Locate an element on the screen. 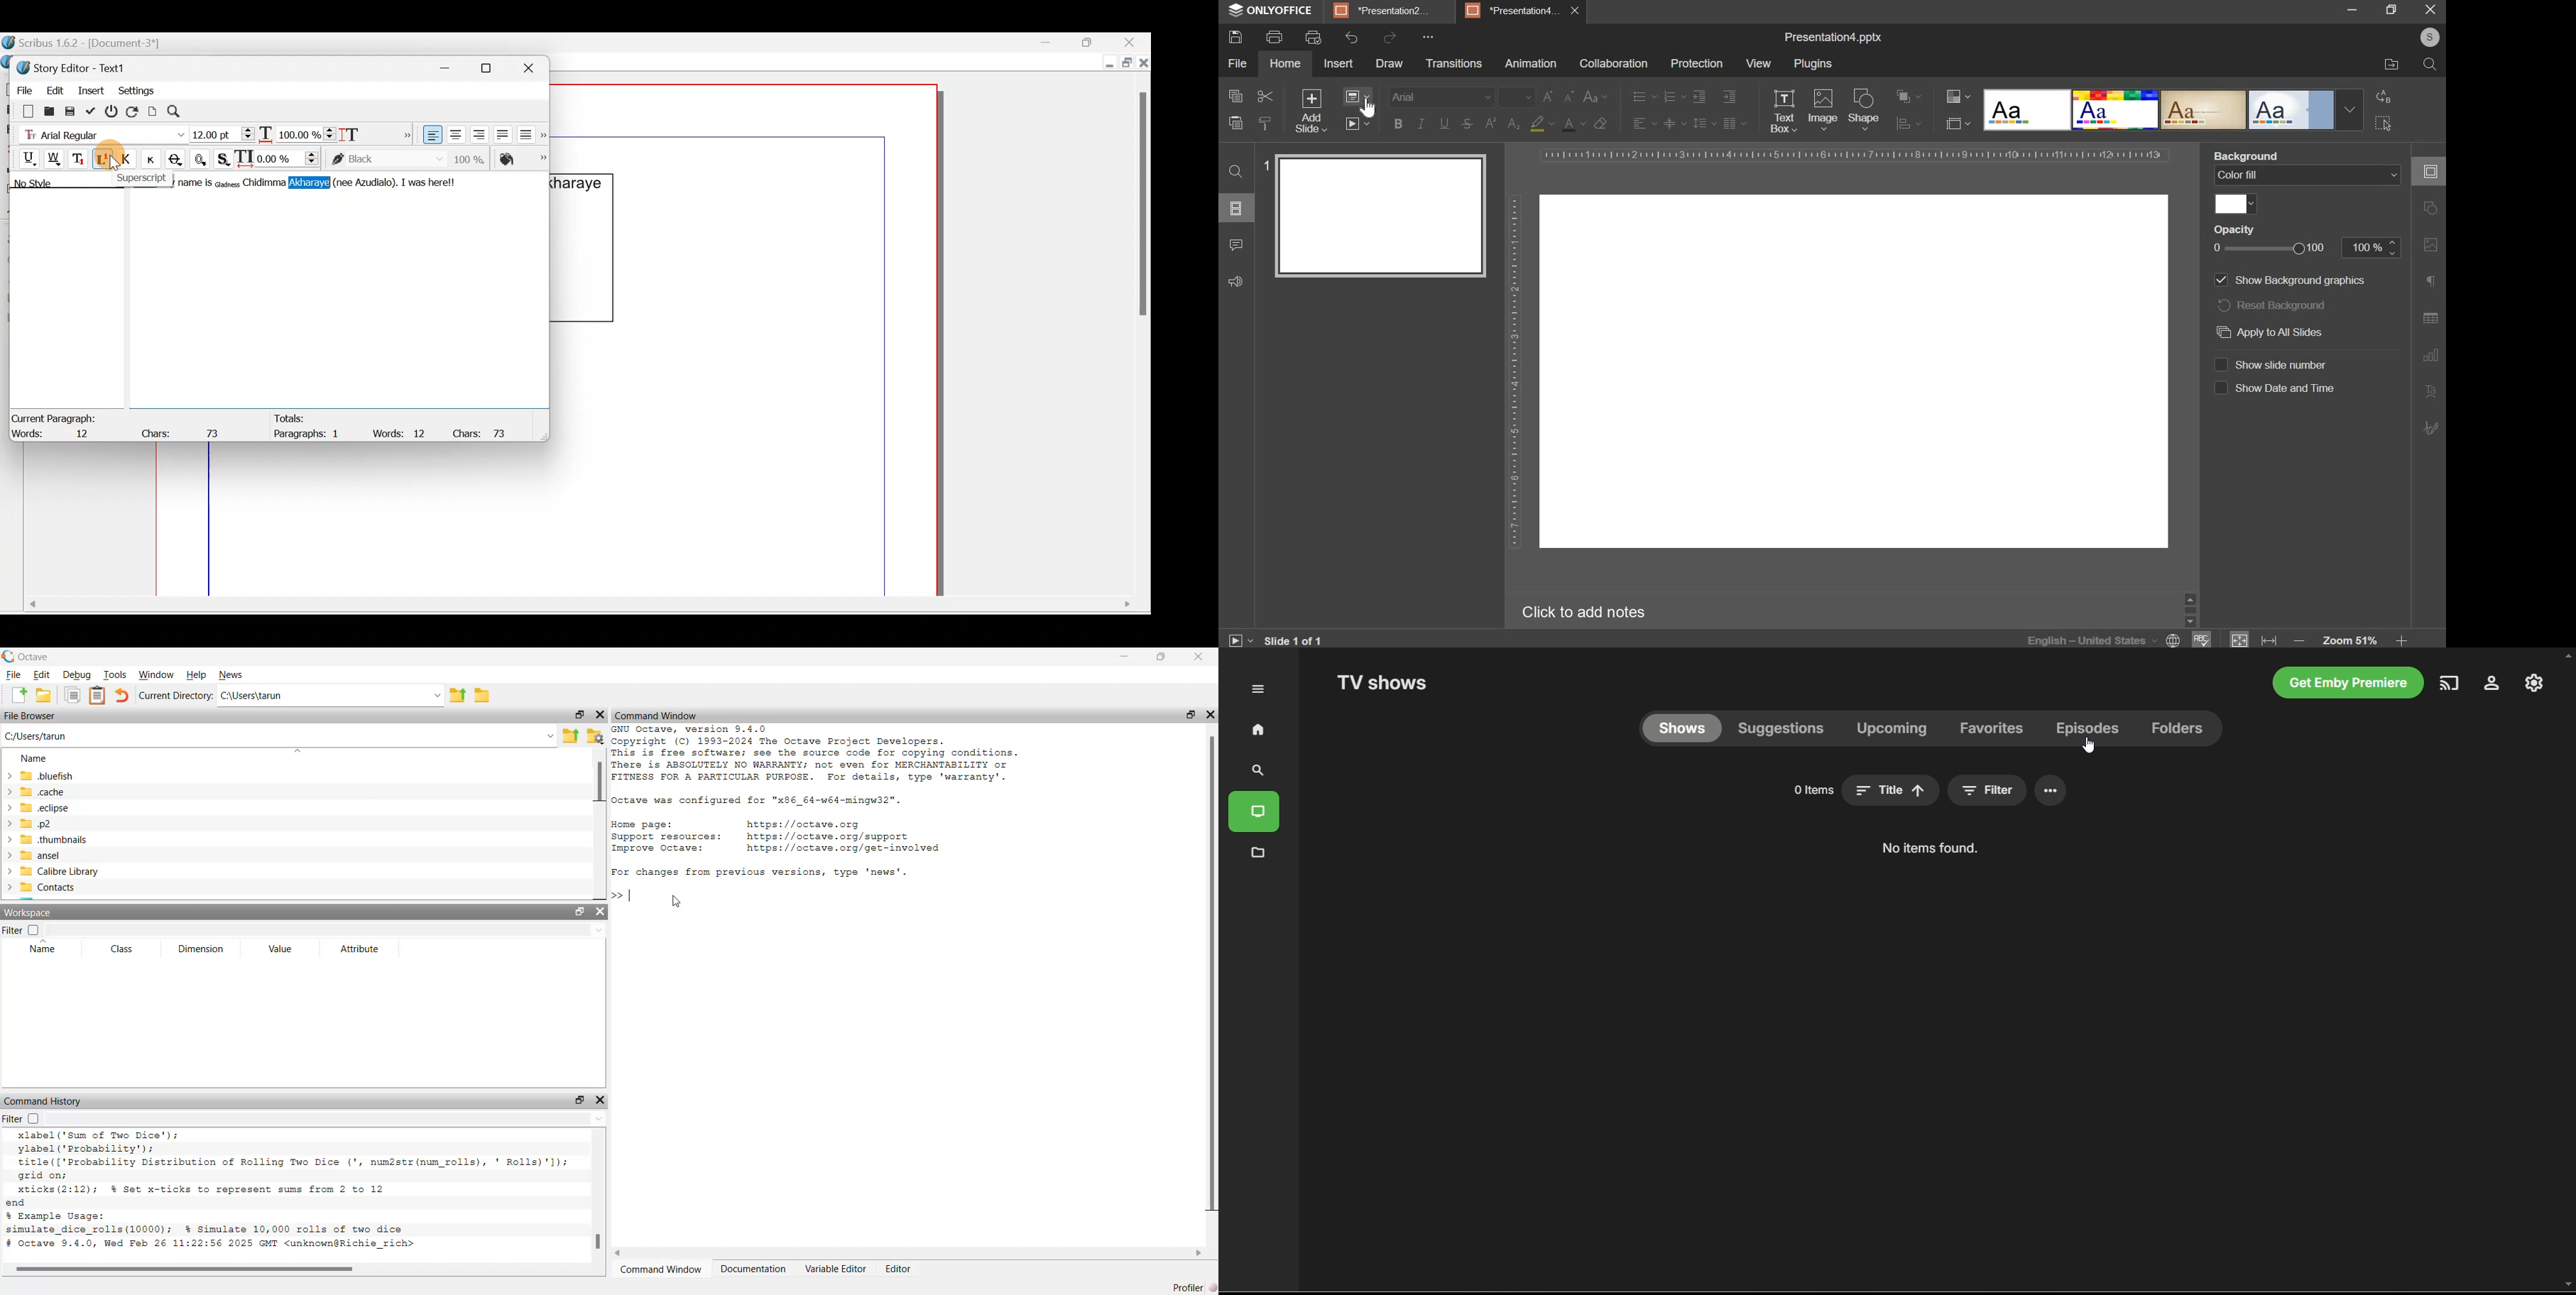 This screenshot has height=1316, width=2576. graph setting is located at coordinates (2429, 354).